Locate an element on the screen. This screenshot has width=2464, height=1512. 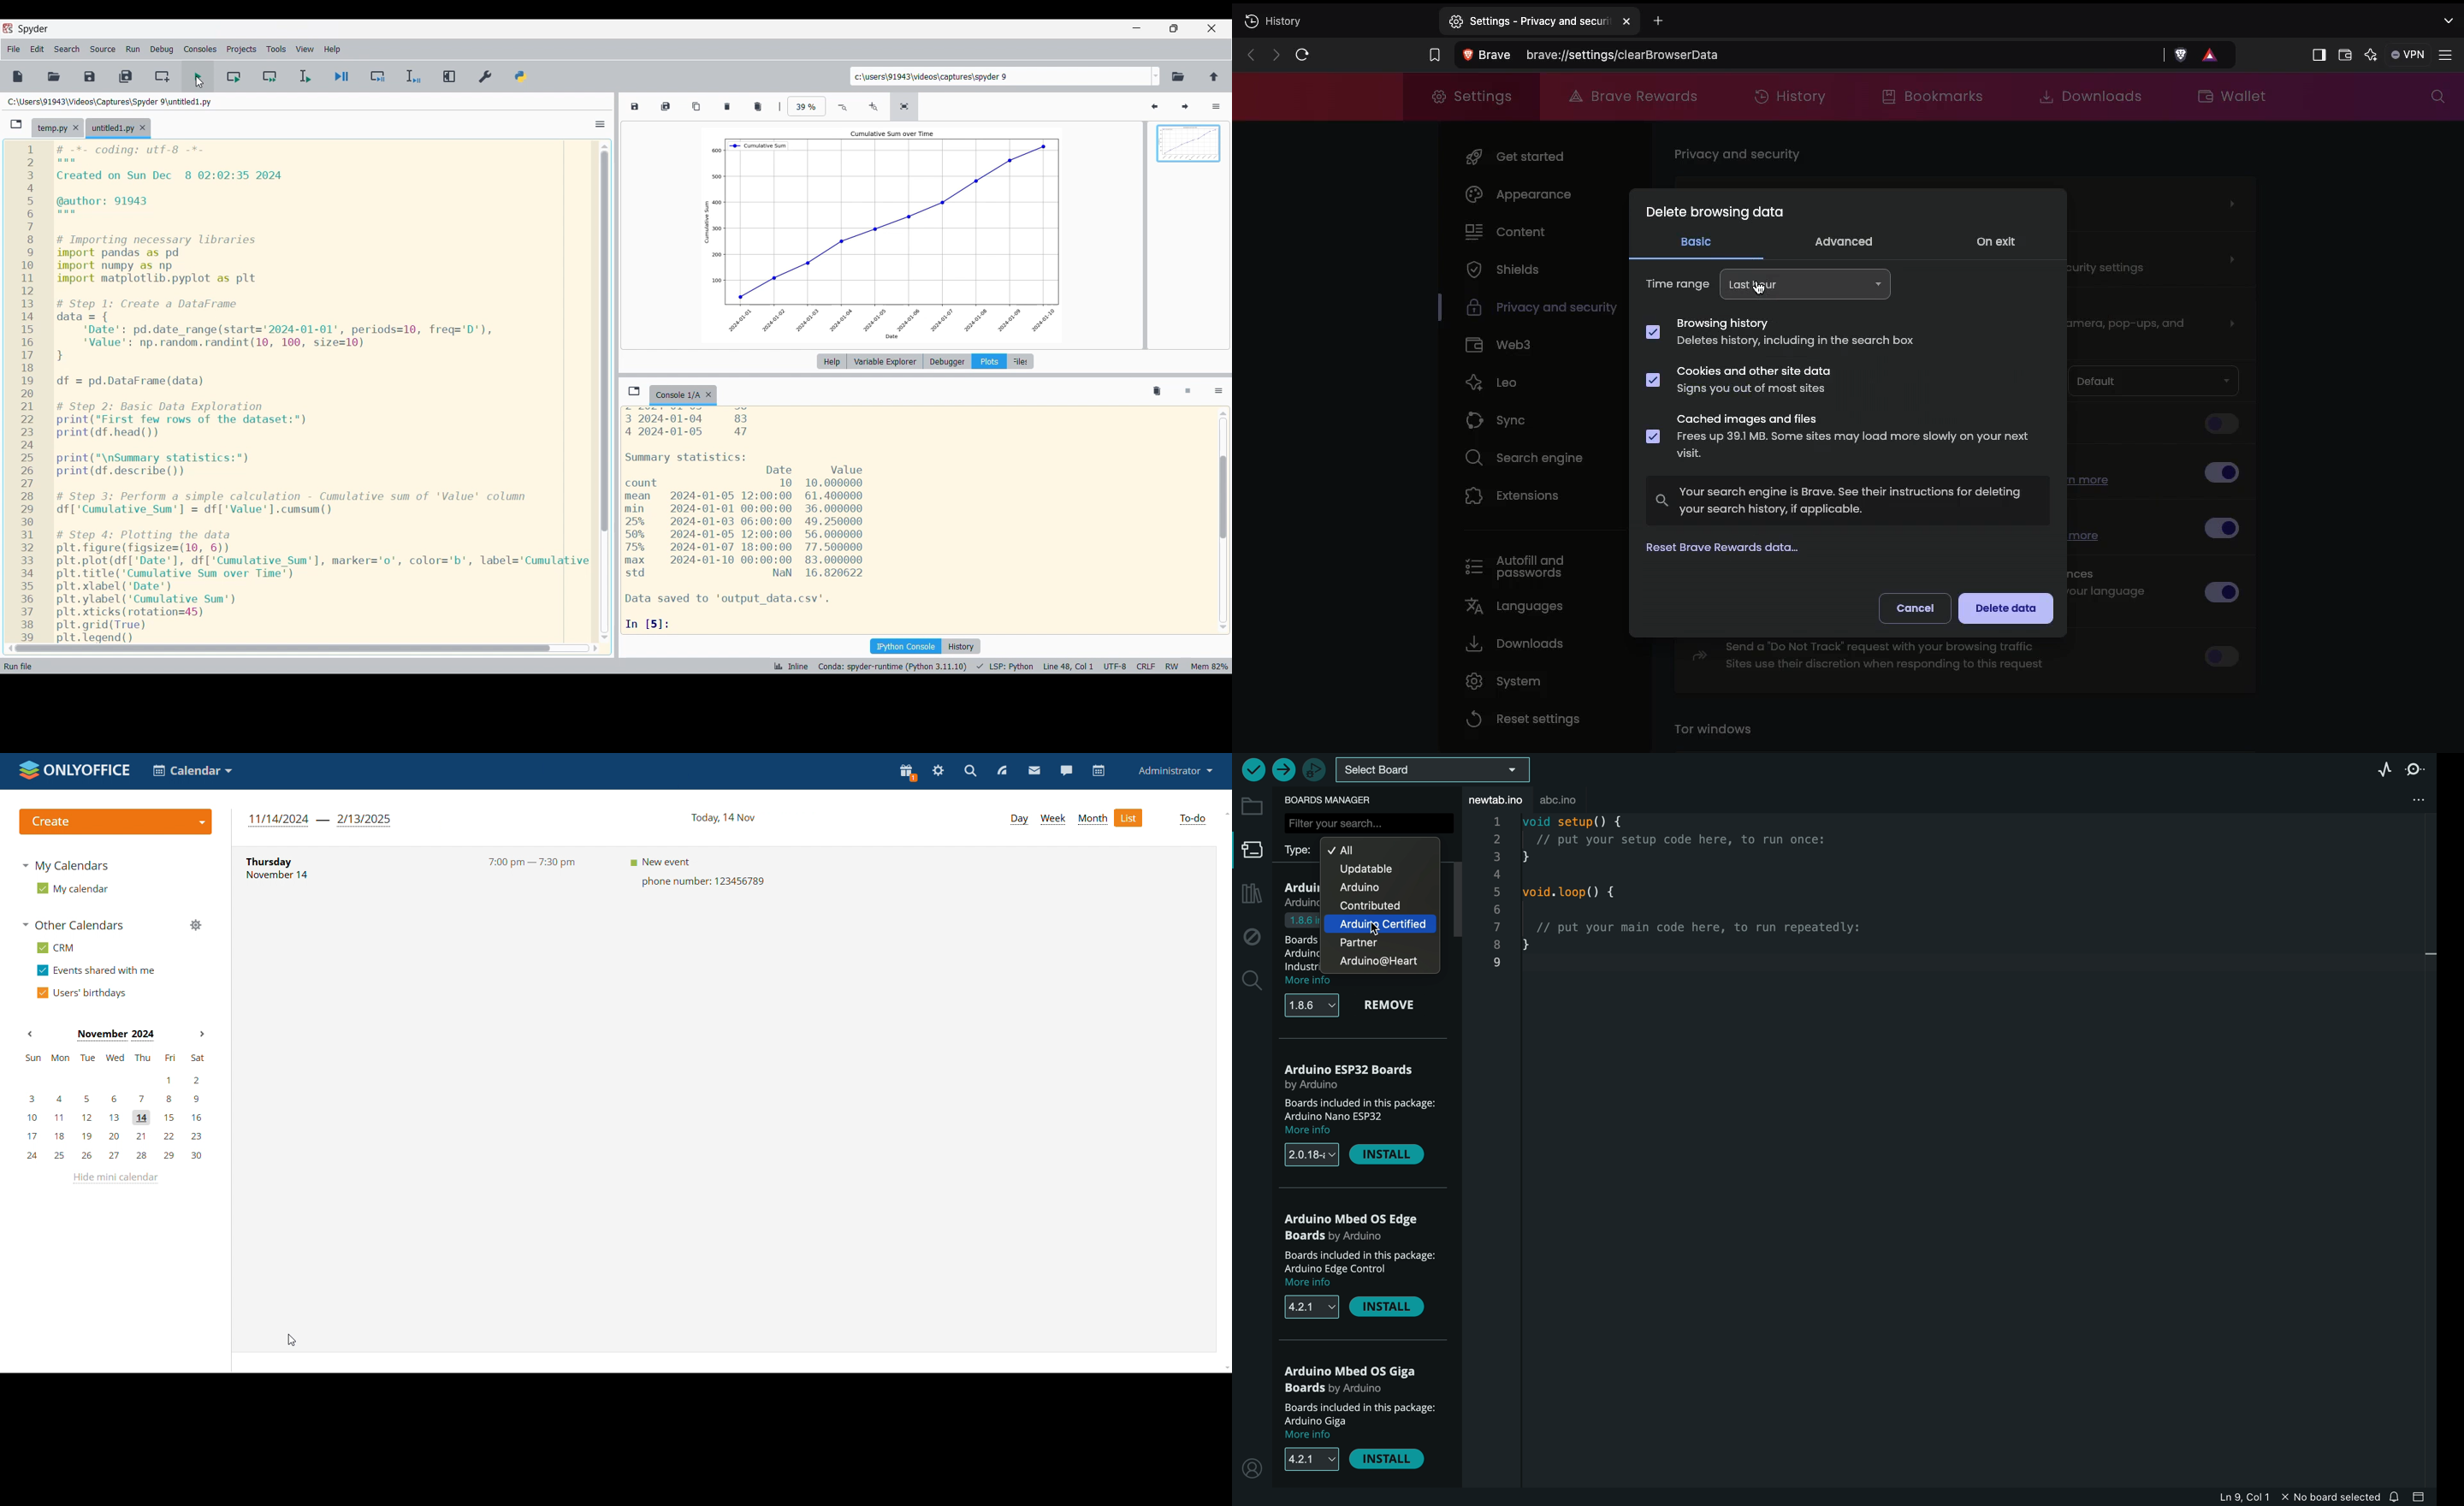
Downloads is located at coordinates (1513, 646).